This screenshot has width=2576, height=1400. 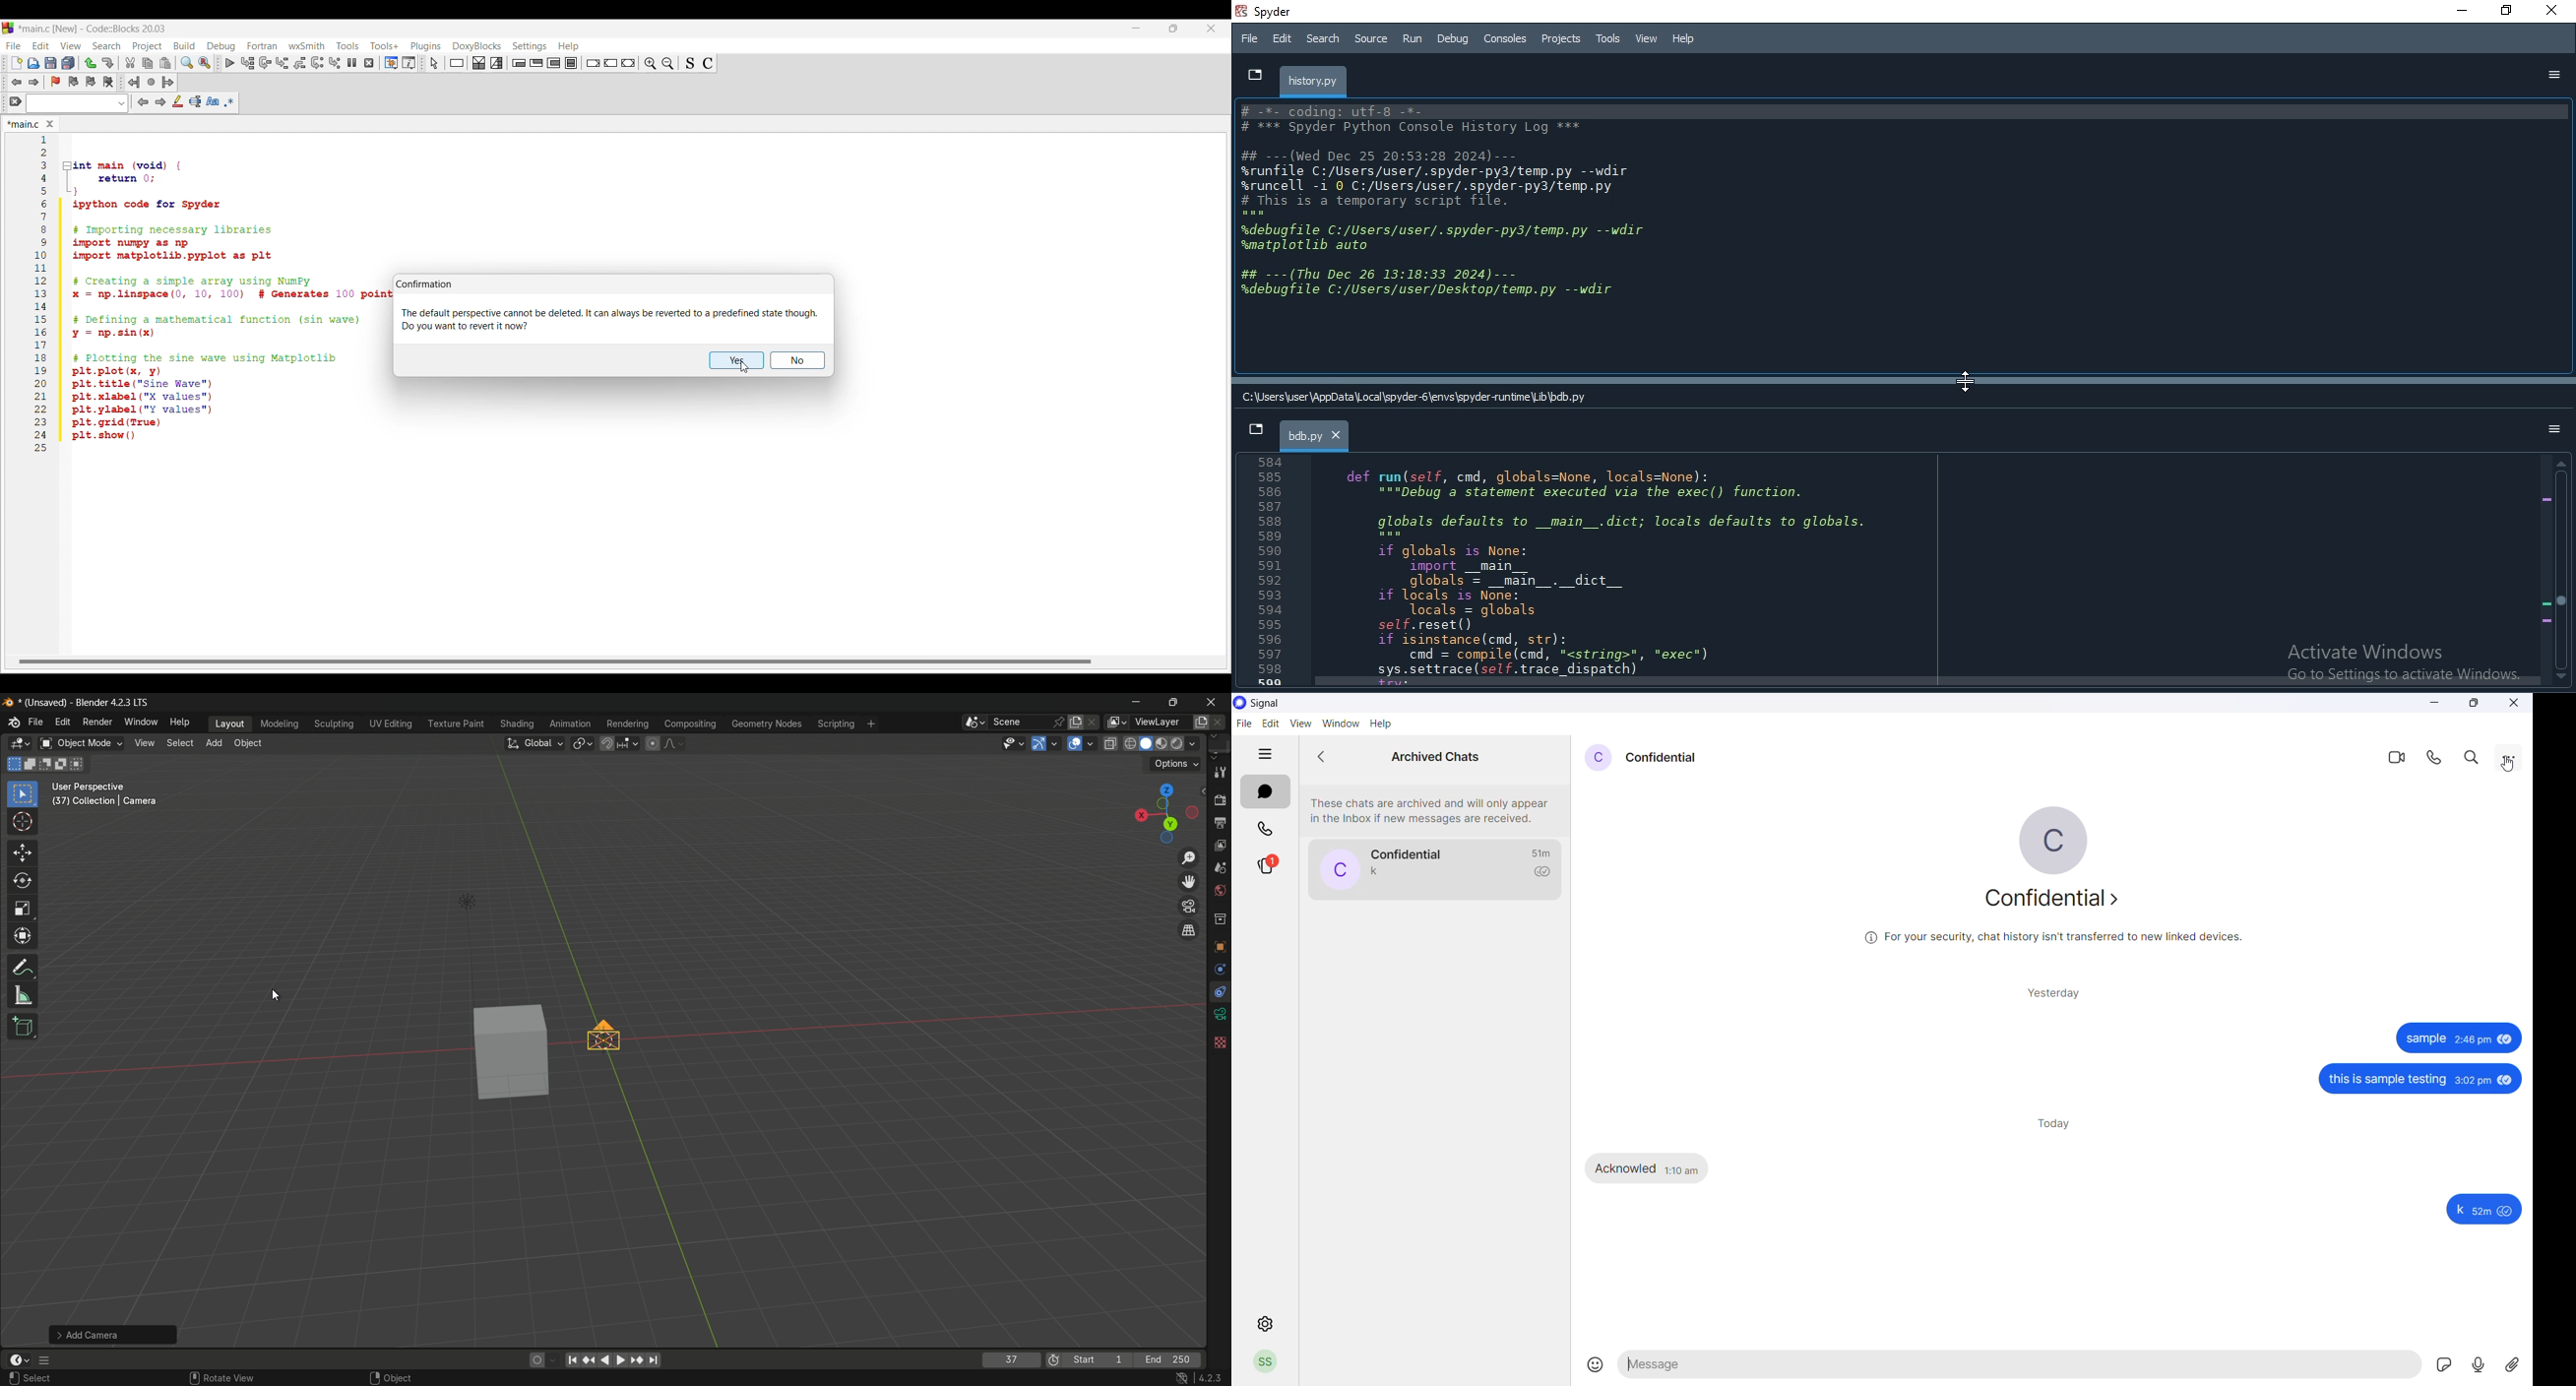 What do you see at coordinates (13, 764) in the screenshot?
I see `start new selection` at bounding box center [13, 764].